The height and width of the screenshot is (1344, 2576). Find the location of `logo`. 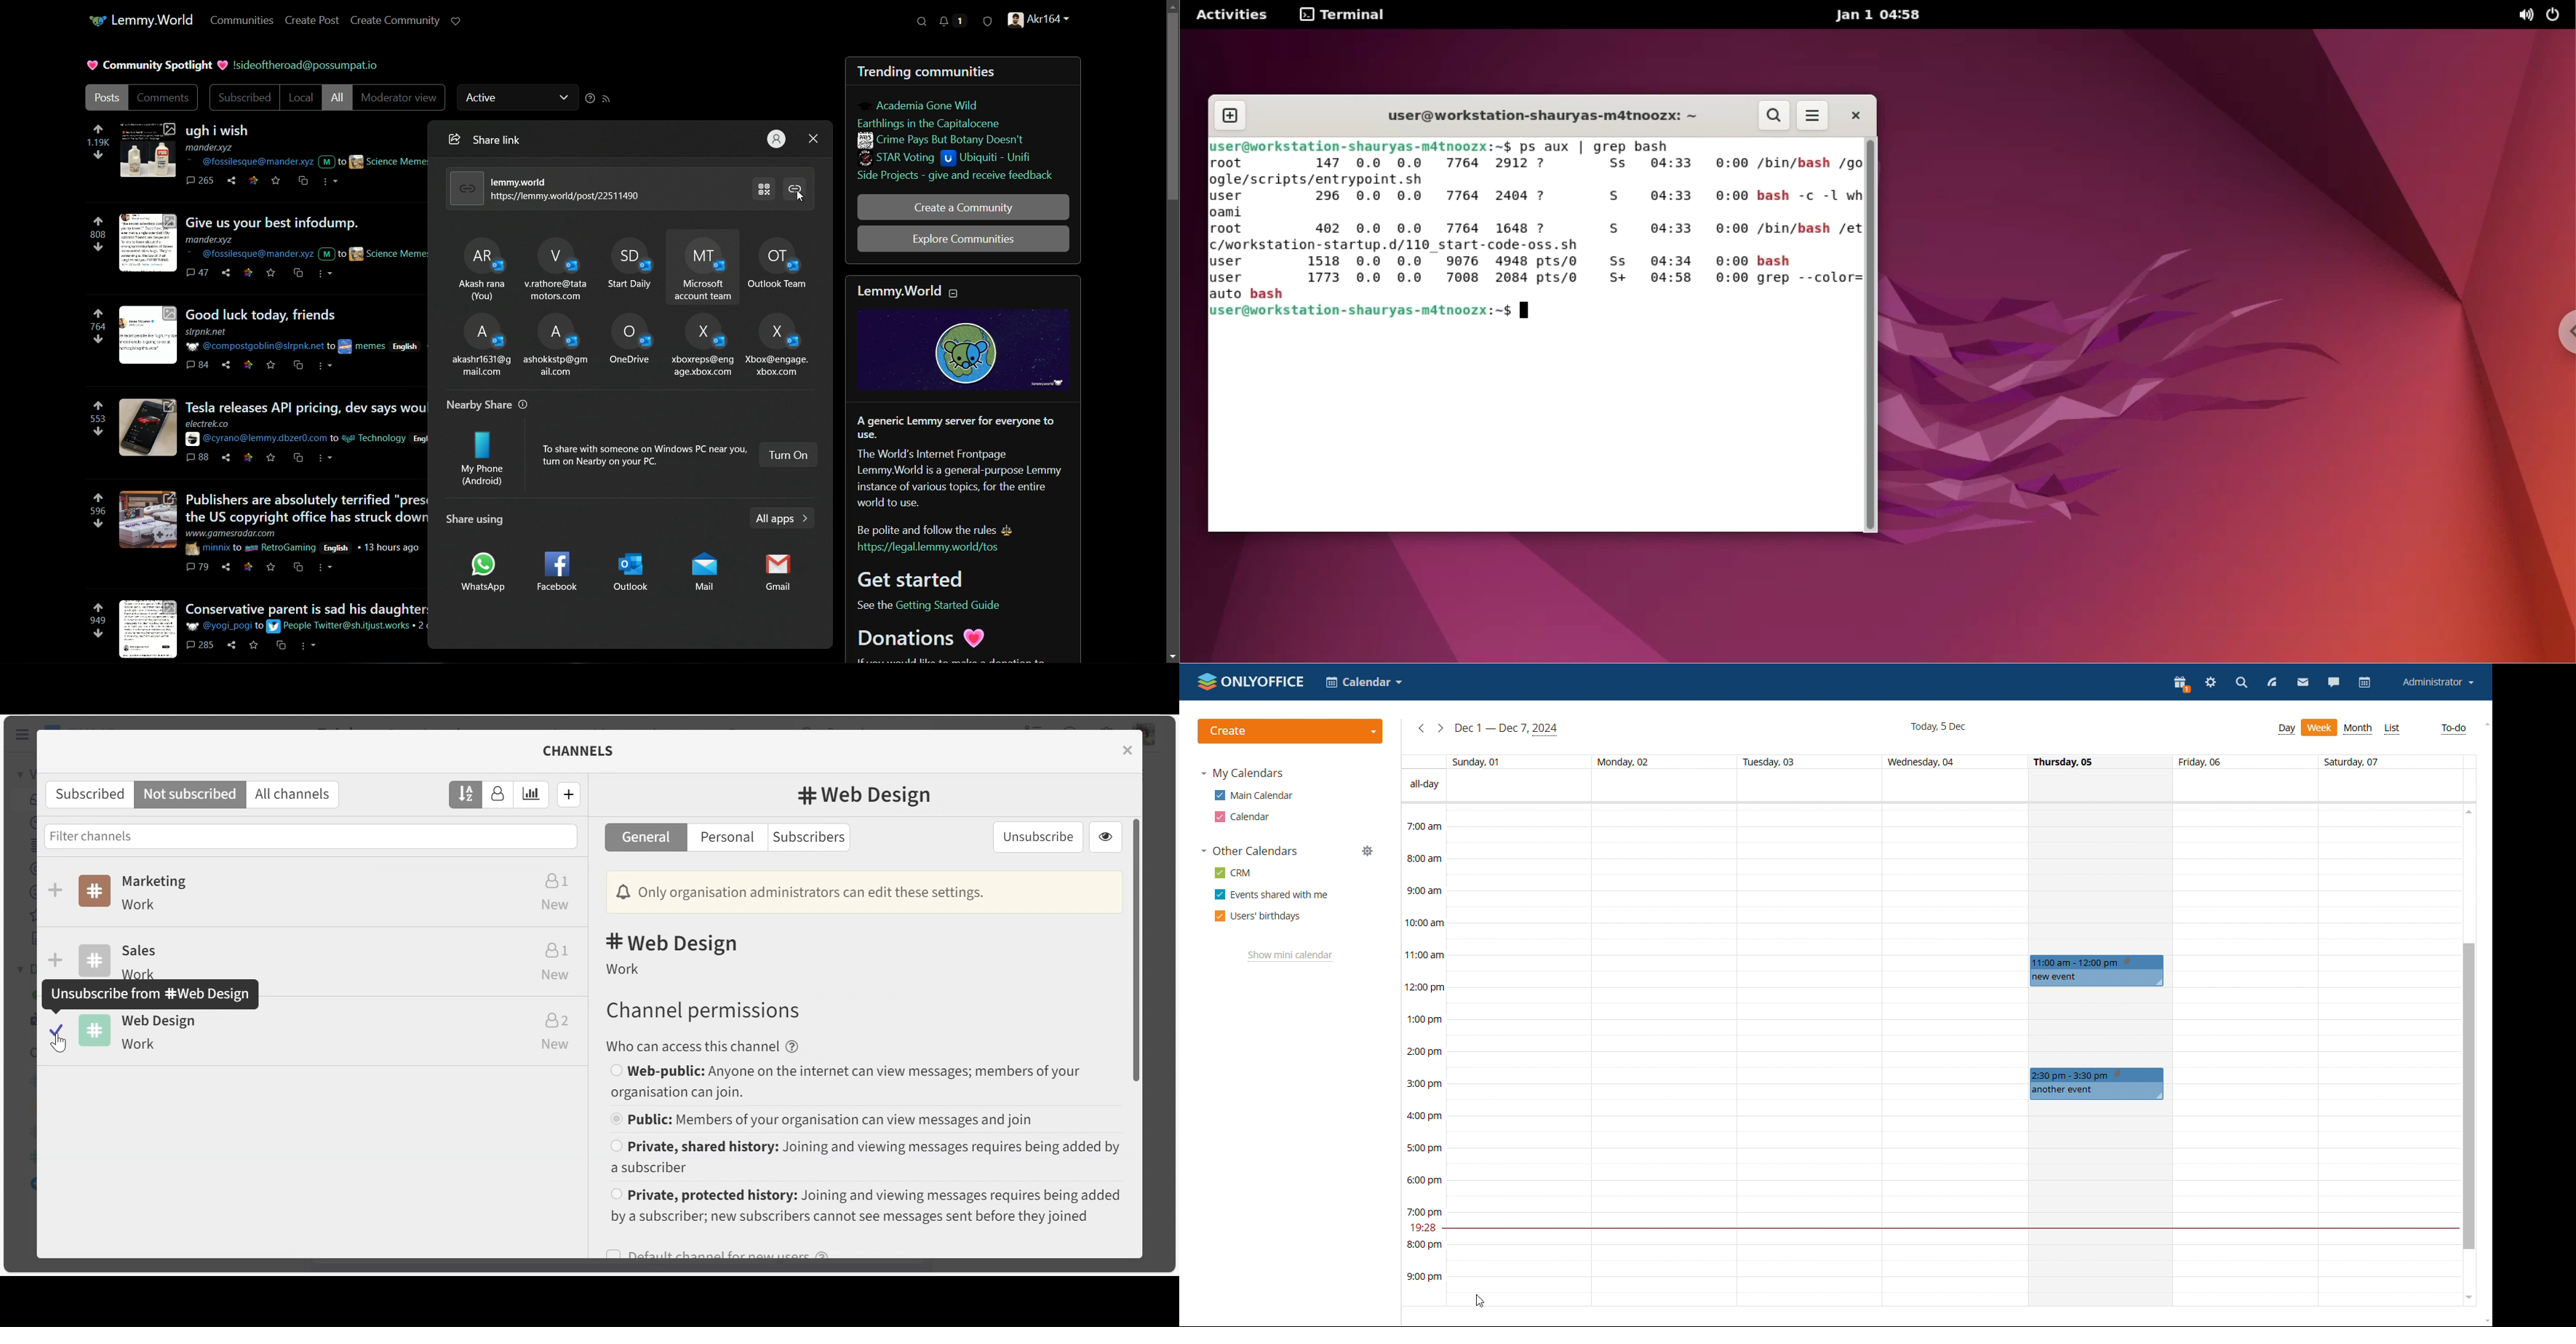

logo is located at coordinates (965, 350).